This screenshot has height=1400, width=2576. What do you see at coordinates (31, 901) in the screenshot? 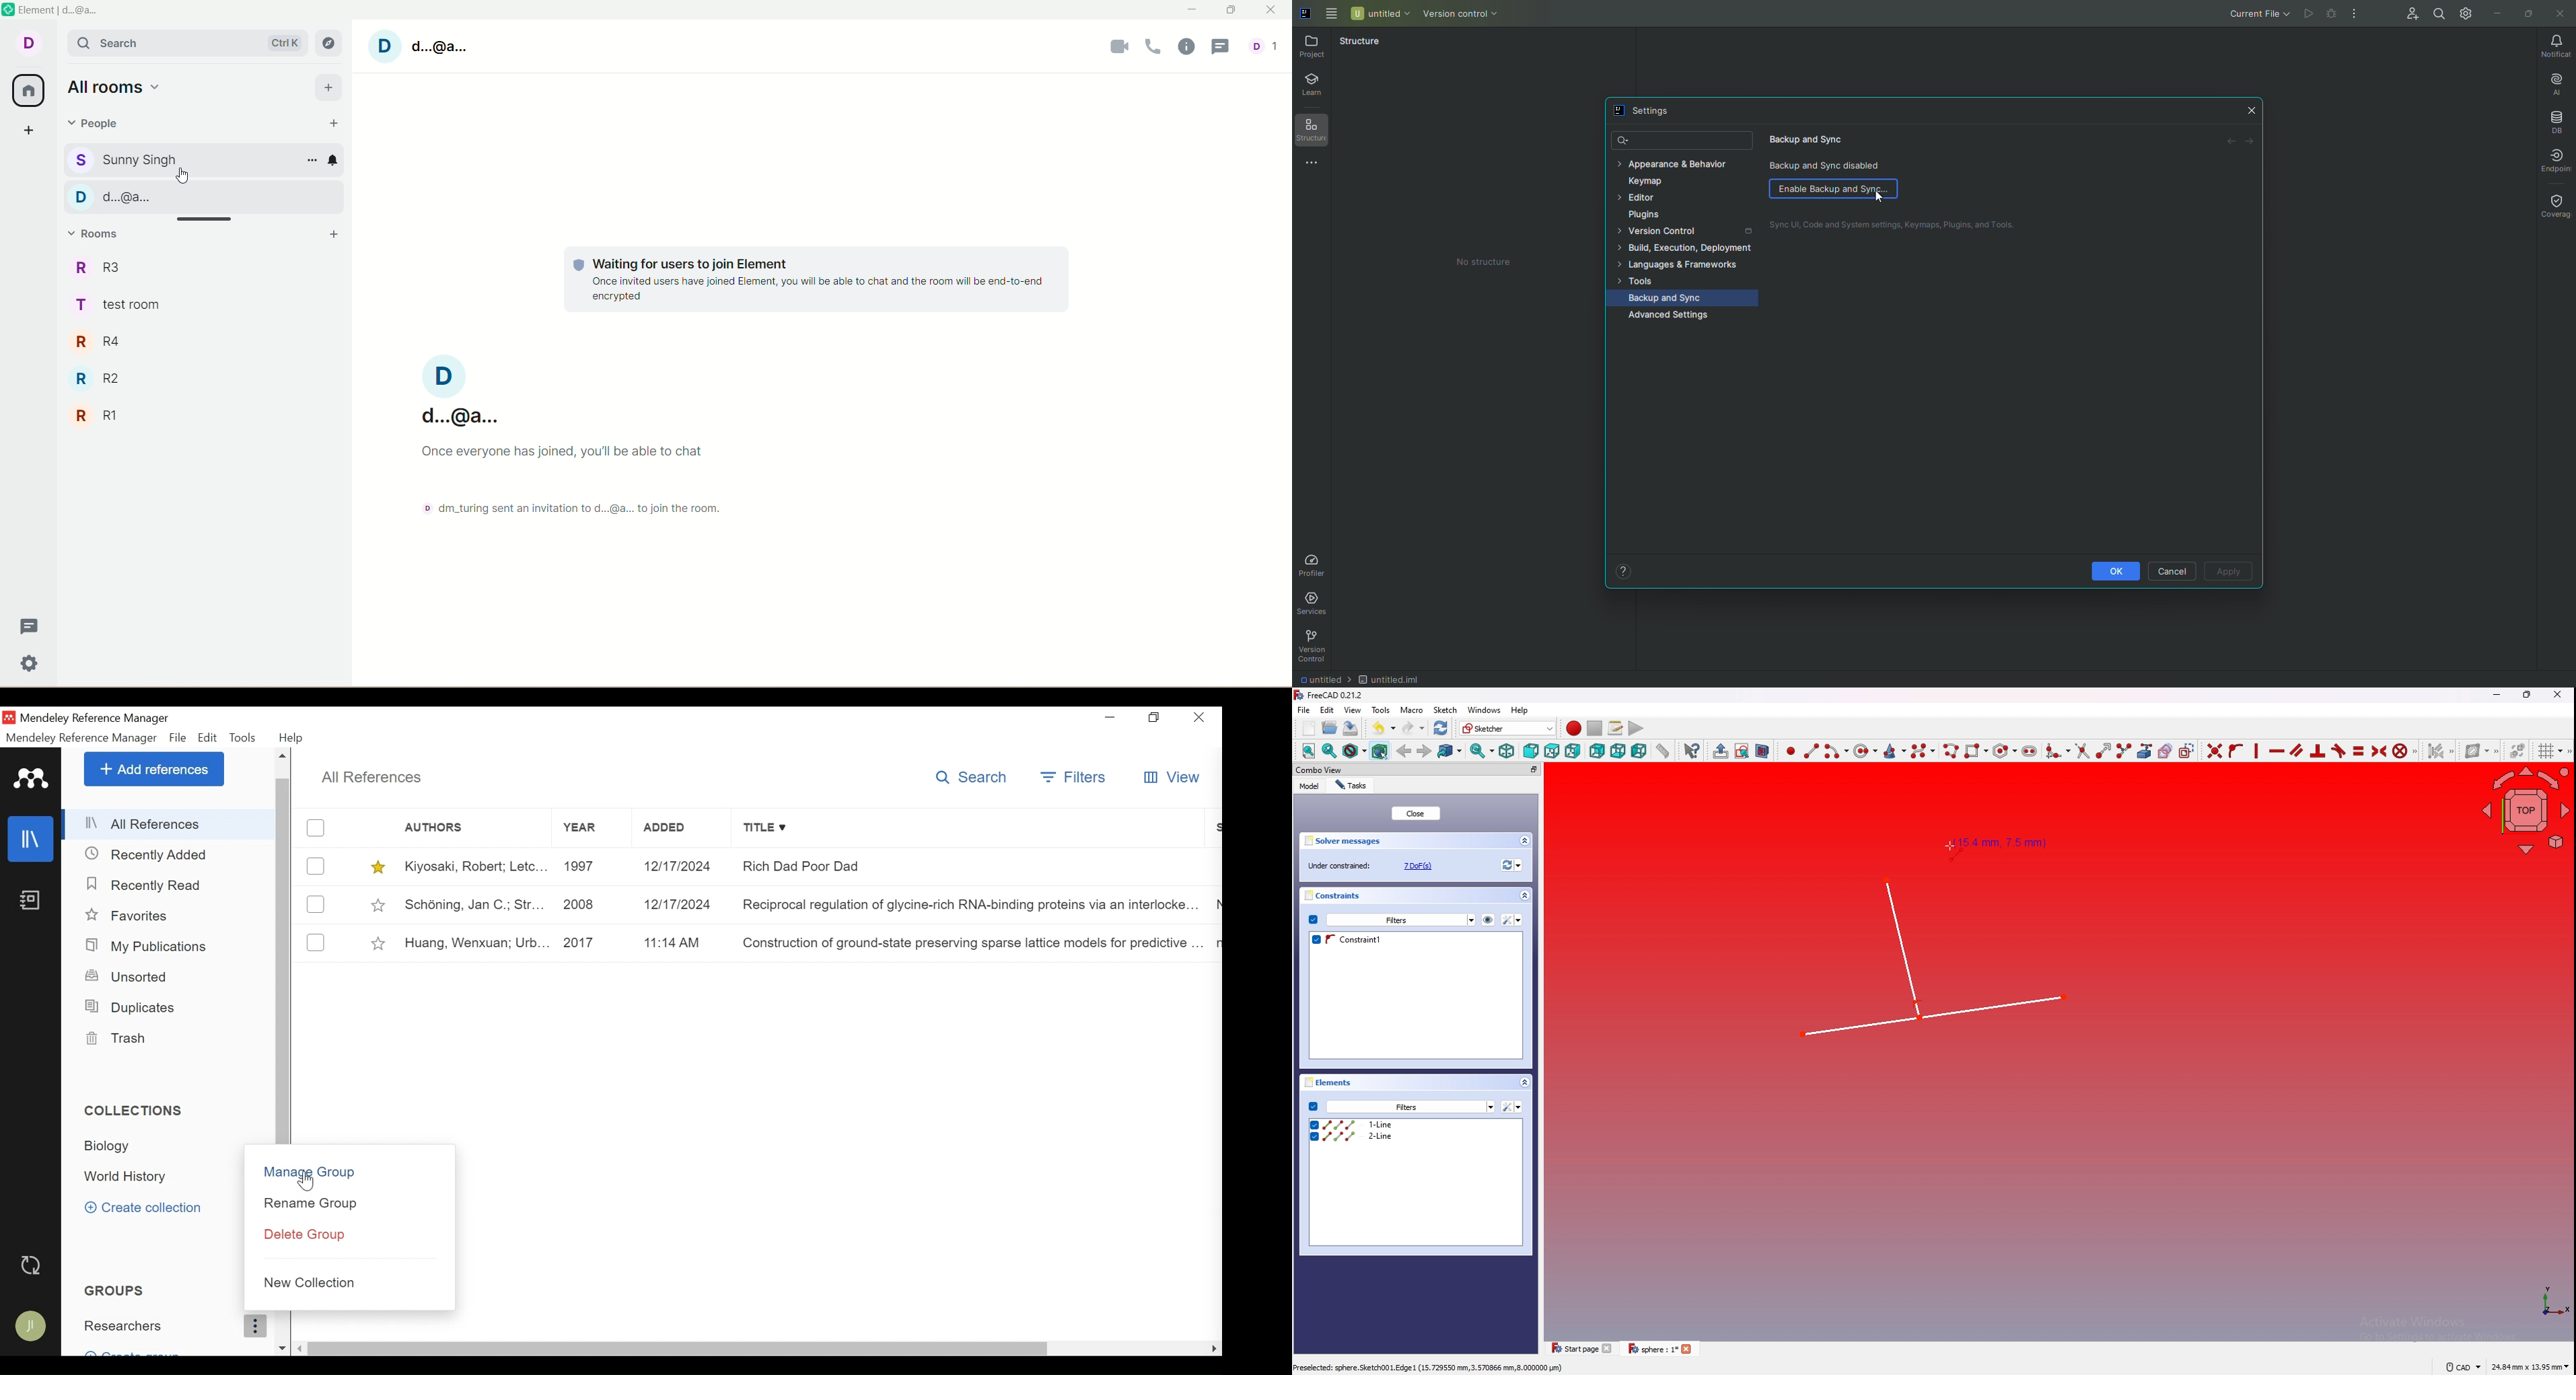
I see `Notebook` at bounding box center [31, 901].